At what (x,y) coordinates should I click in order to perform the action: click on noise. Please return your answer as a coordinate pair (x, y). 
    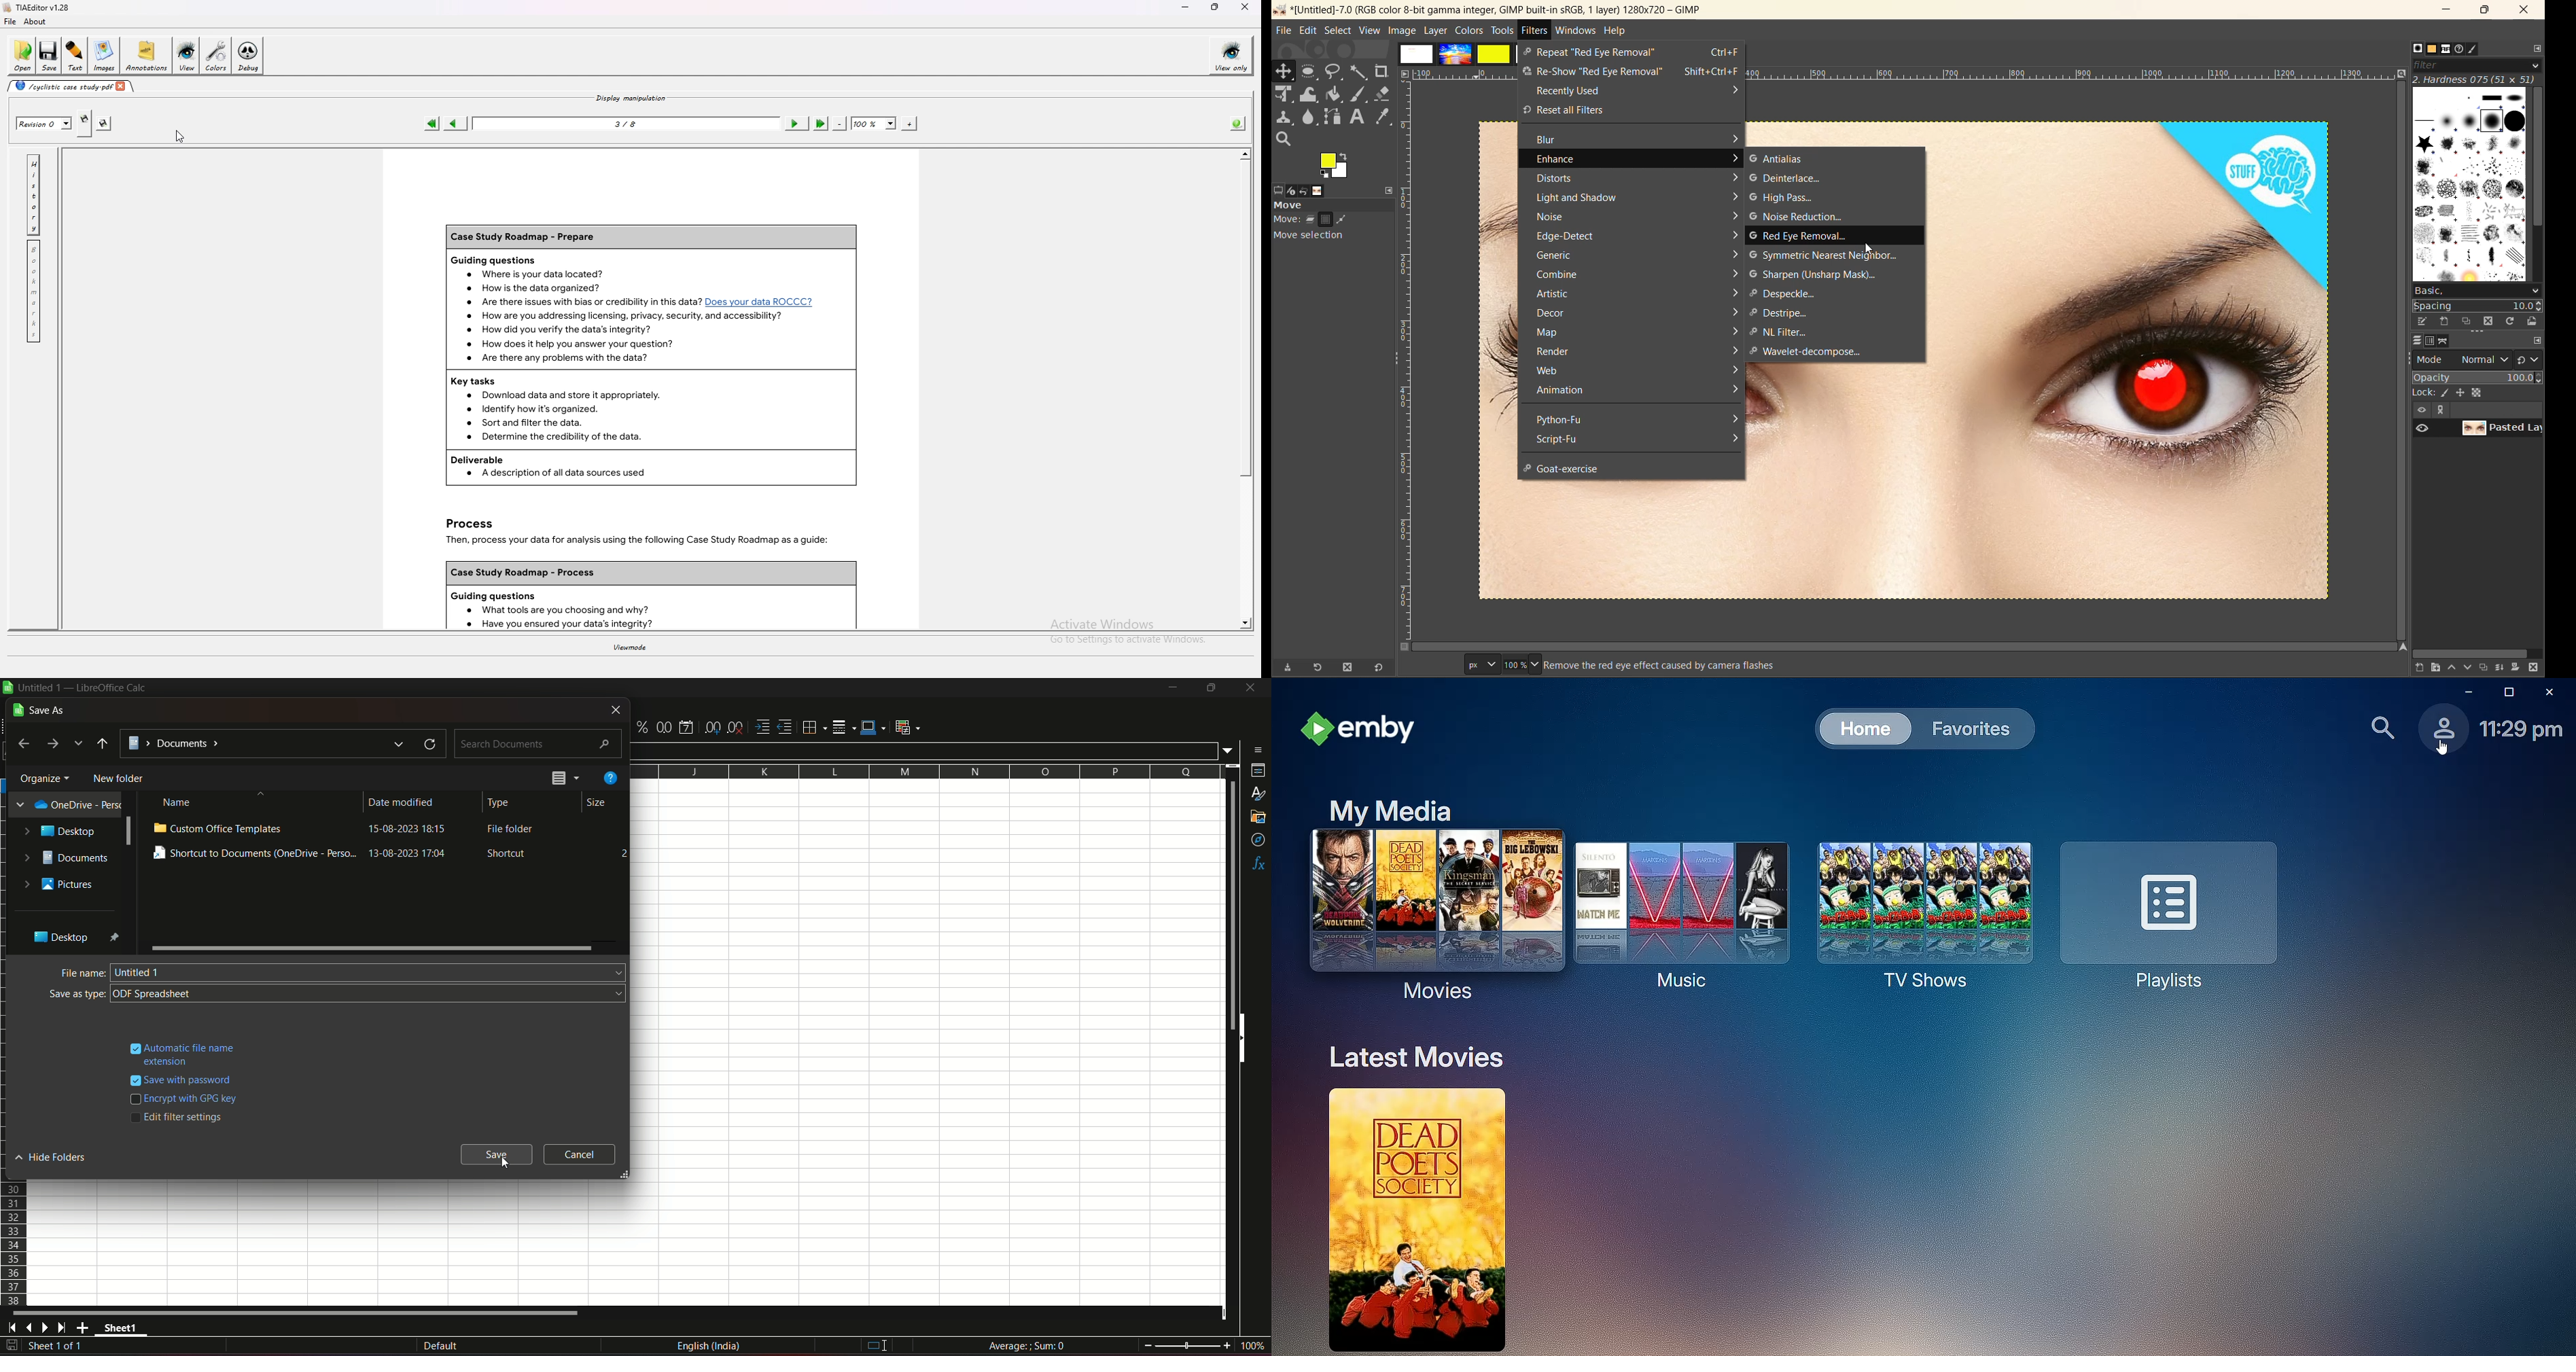
    Looking at the image, I should click on (1636, 218).